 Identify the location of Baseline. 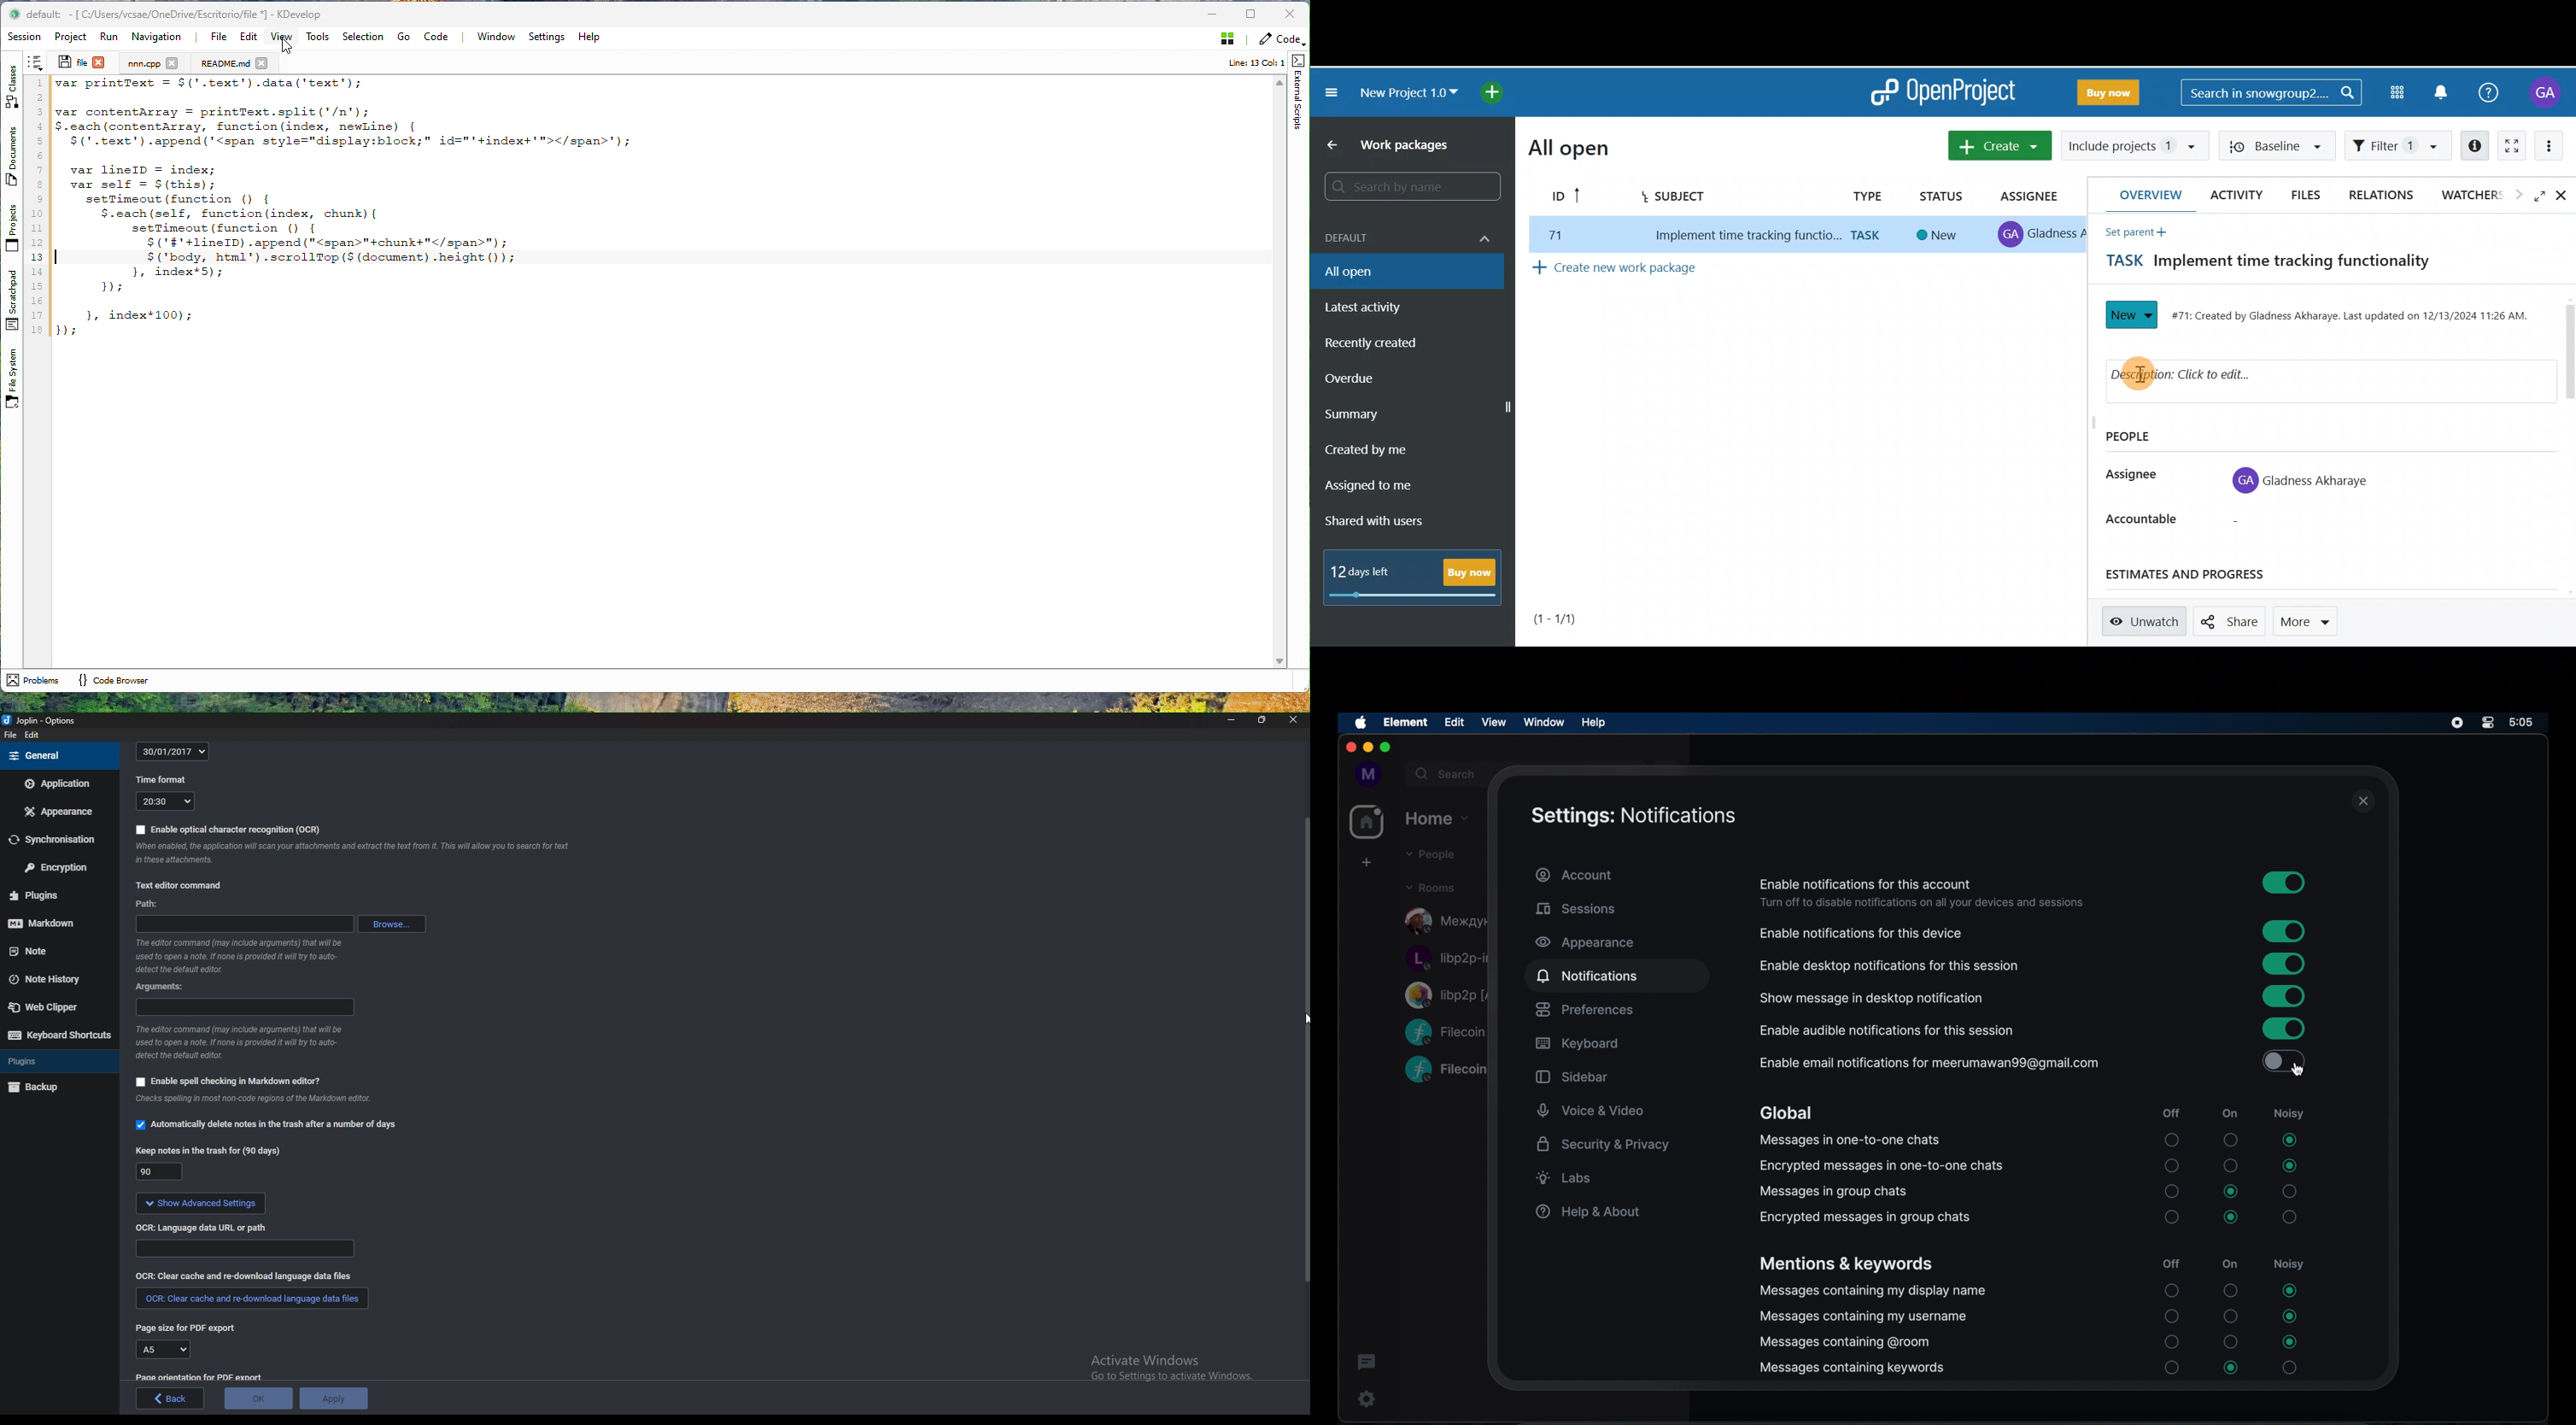
(2283, 146).